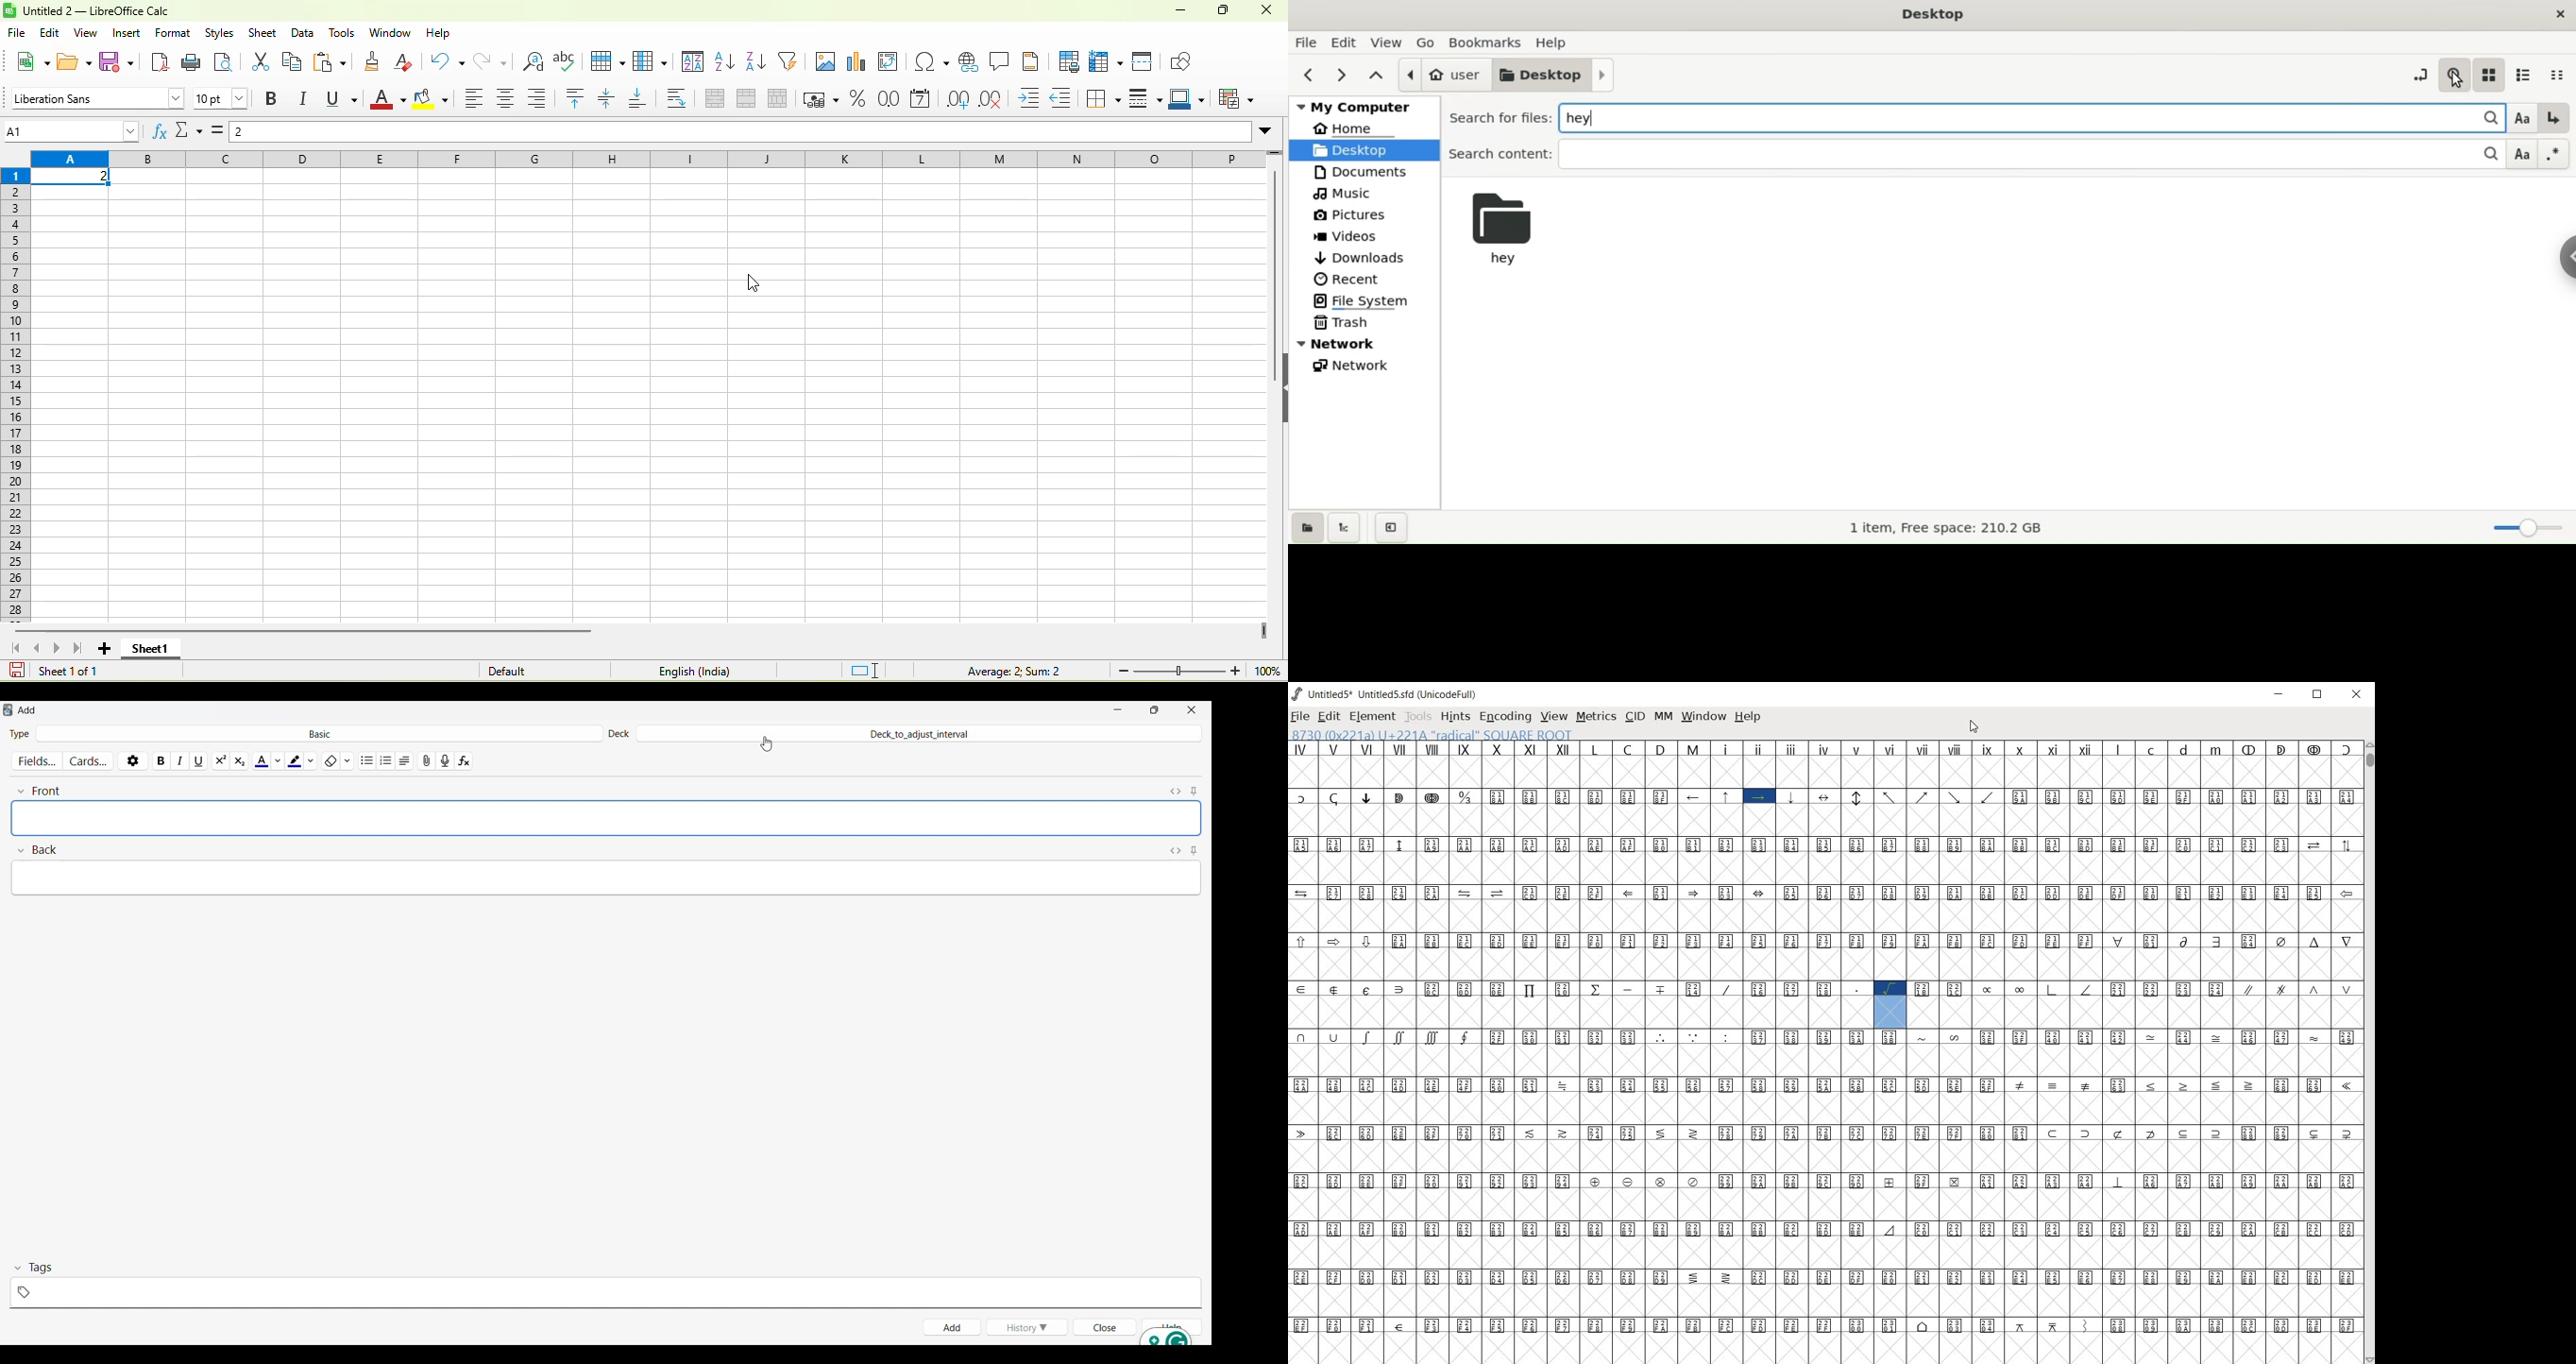  I want to click on minuimize, so click(1179, 11).